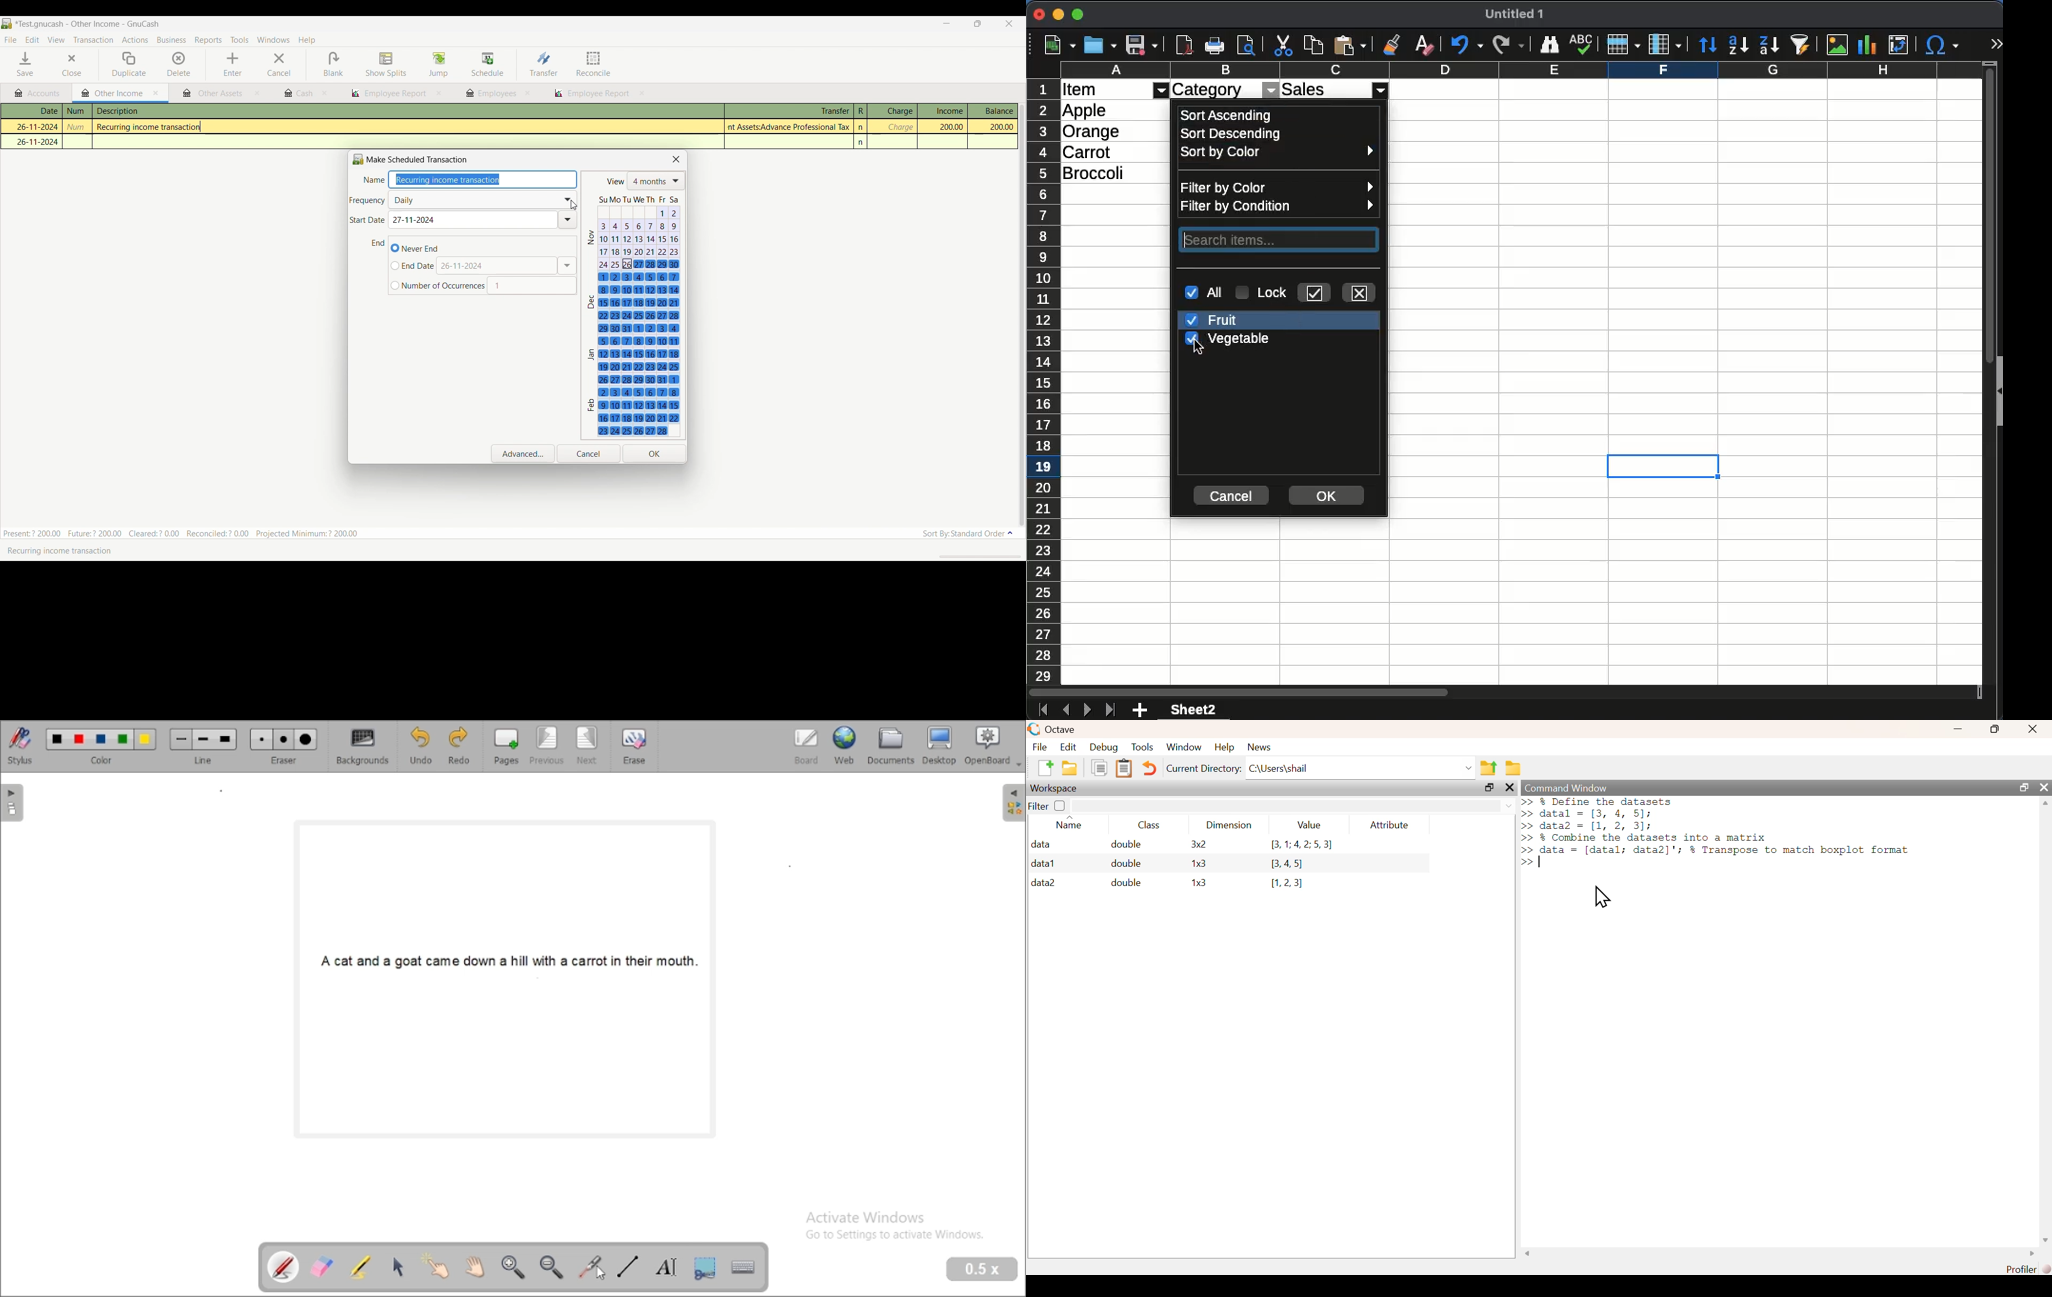 The image size is (2072, 1316). I want to click on ok, so click(1325, 496).